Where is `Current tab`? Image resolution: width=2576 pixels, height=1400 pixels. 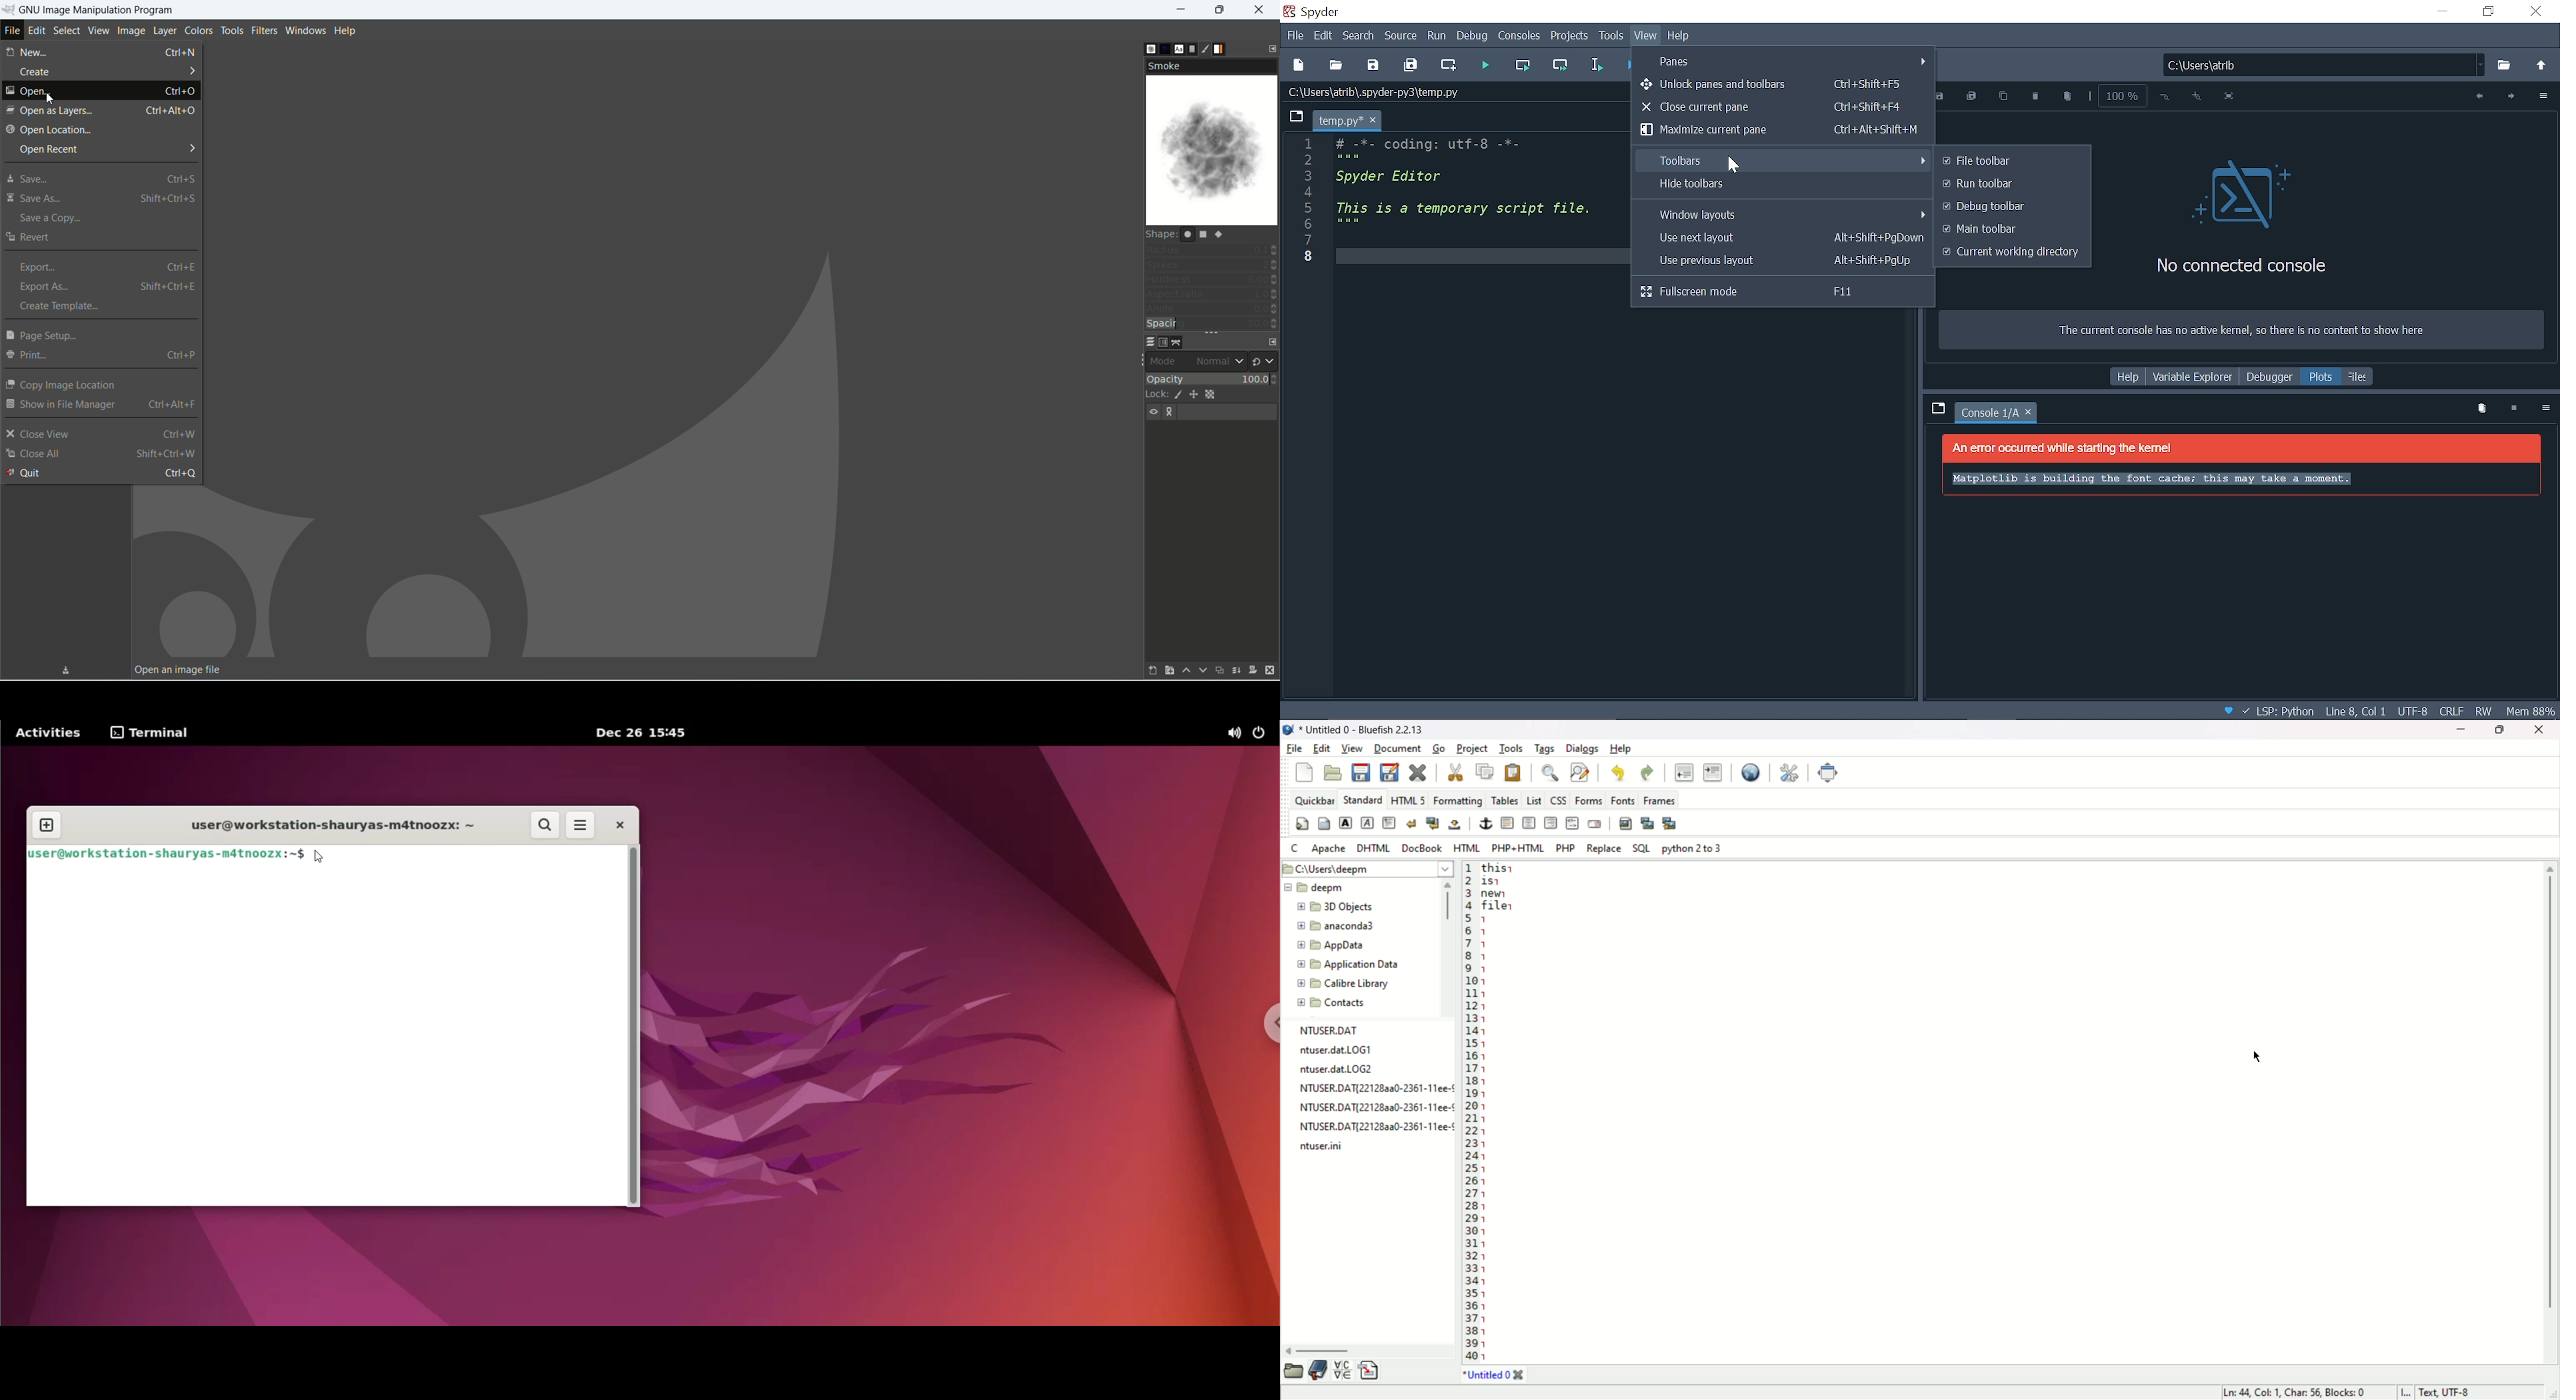
Current tab is located at coordinates (1338, 120).